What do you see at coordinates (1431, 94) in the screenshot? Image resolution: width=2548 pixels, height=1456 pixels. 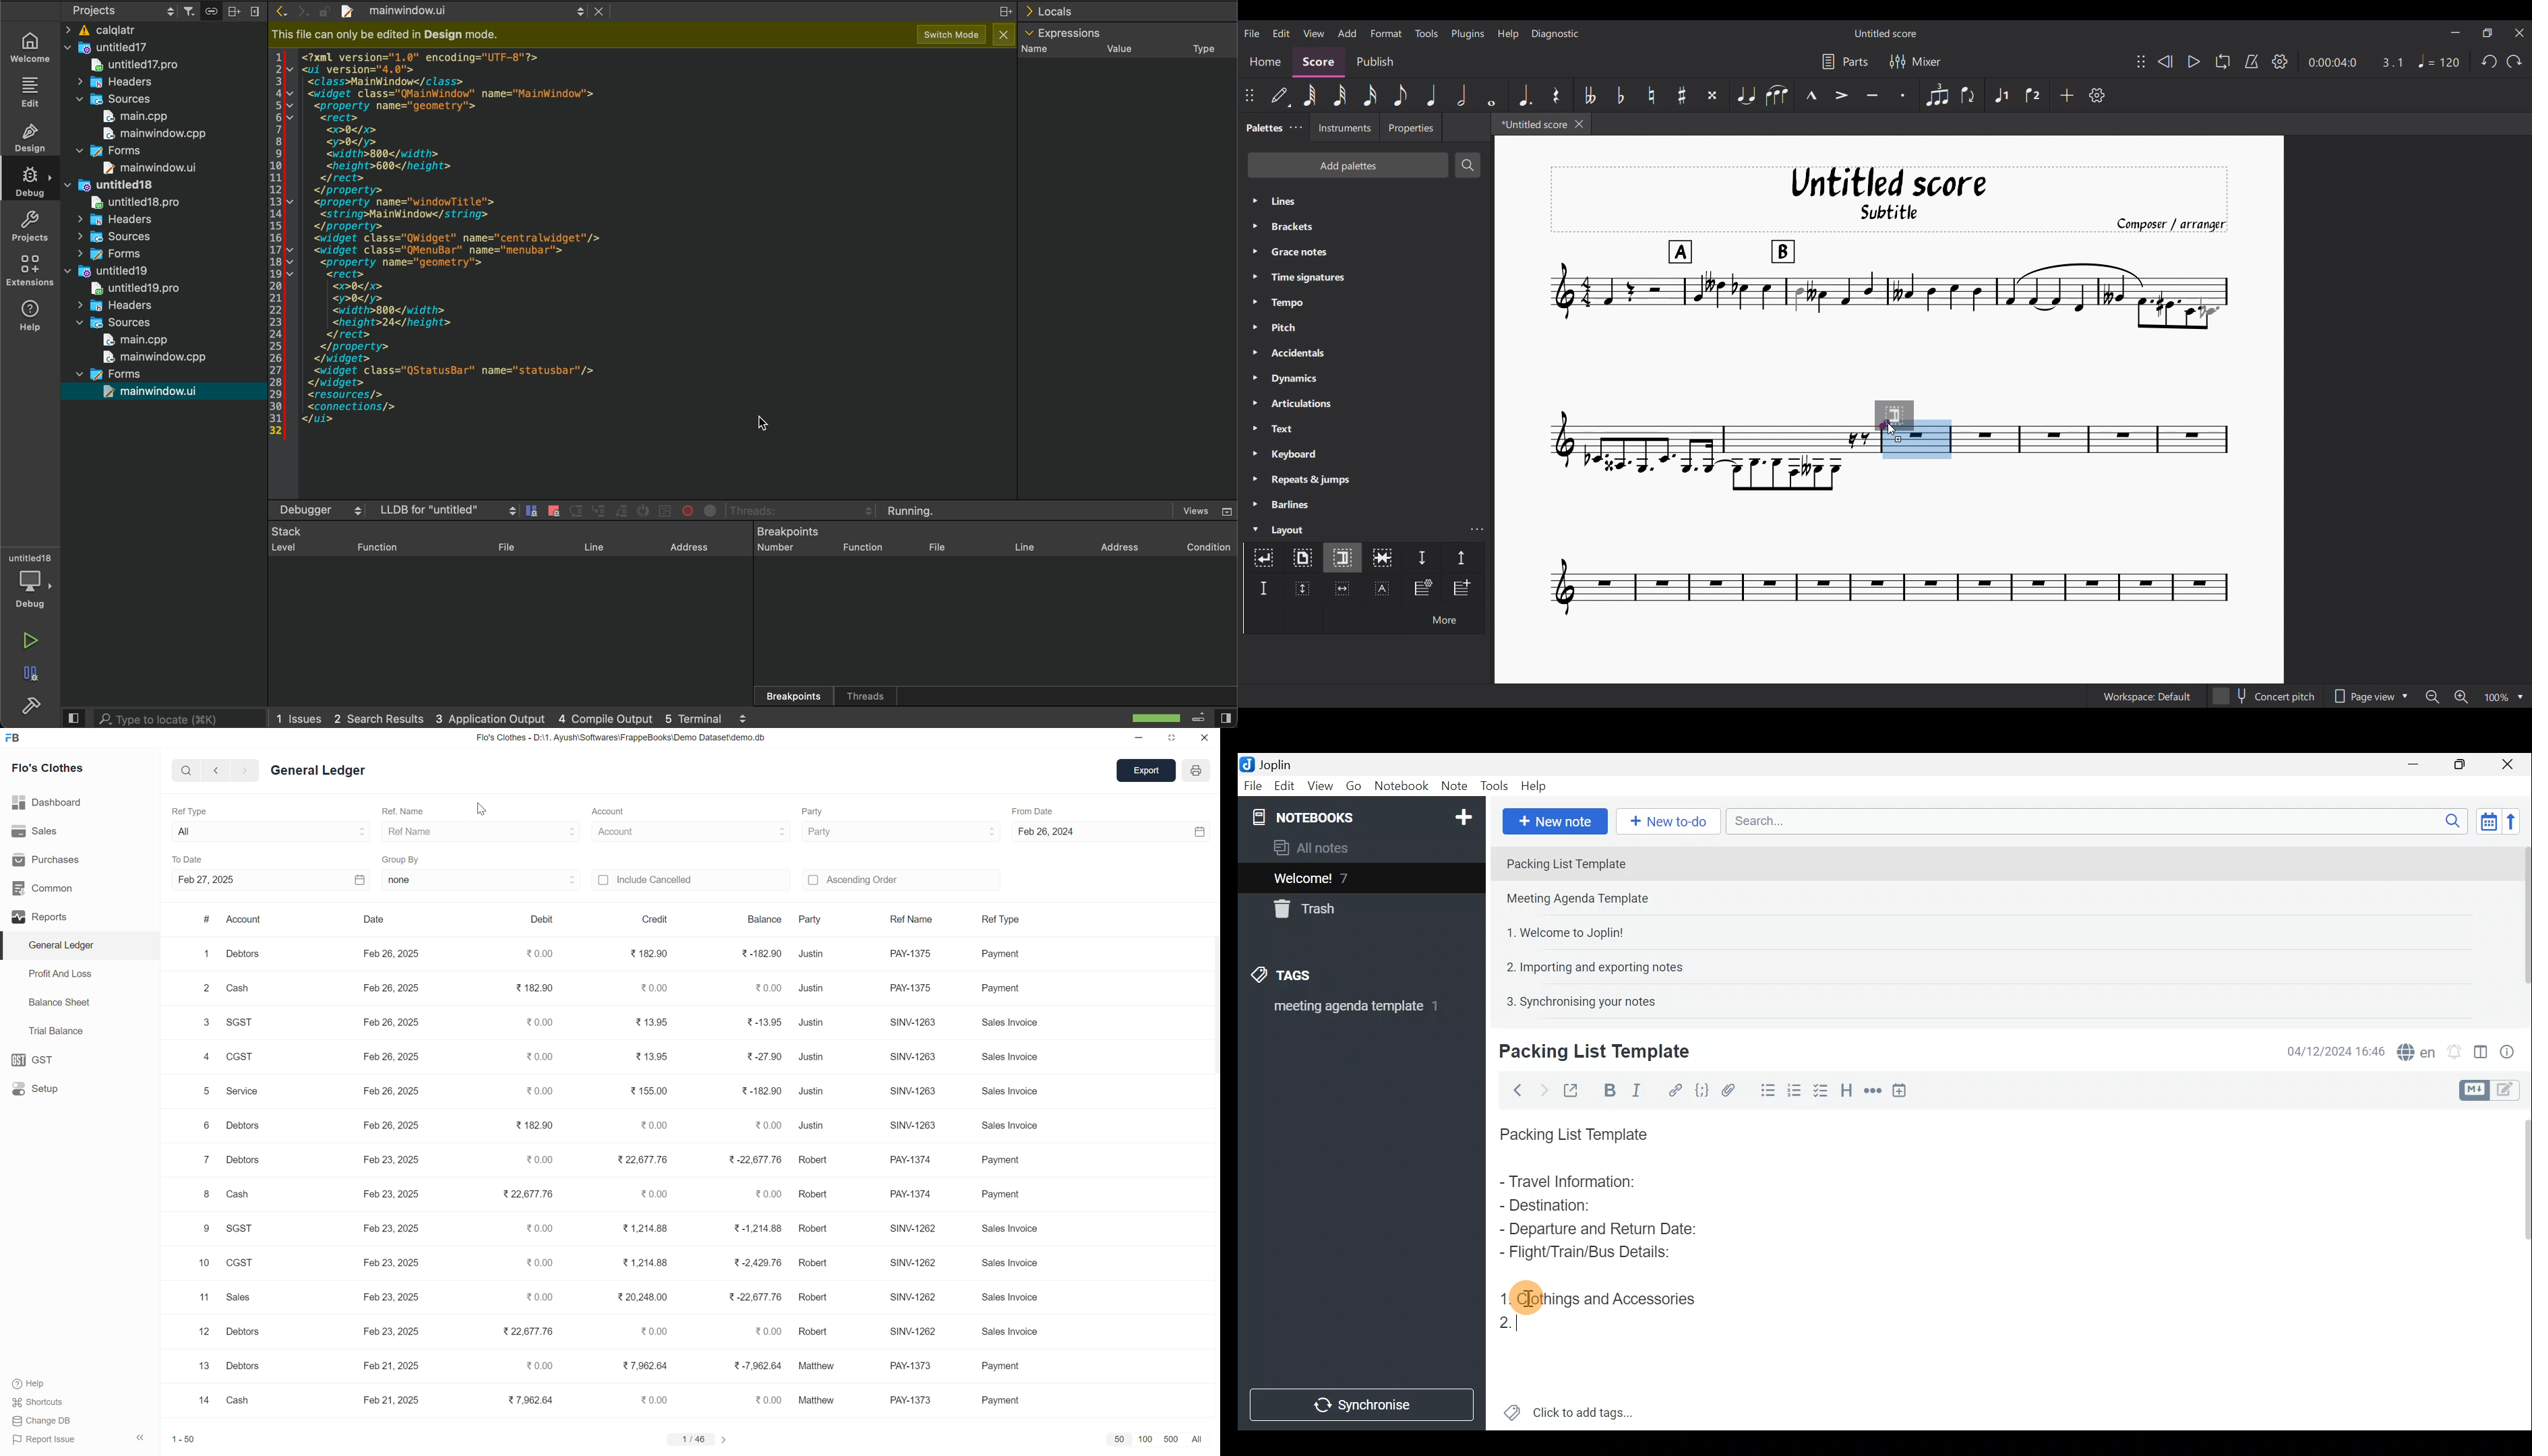 I see `Quarter note` at bounding box center [1431, 94].